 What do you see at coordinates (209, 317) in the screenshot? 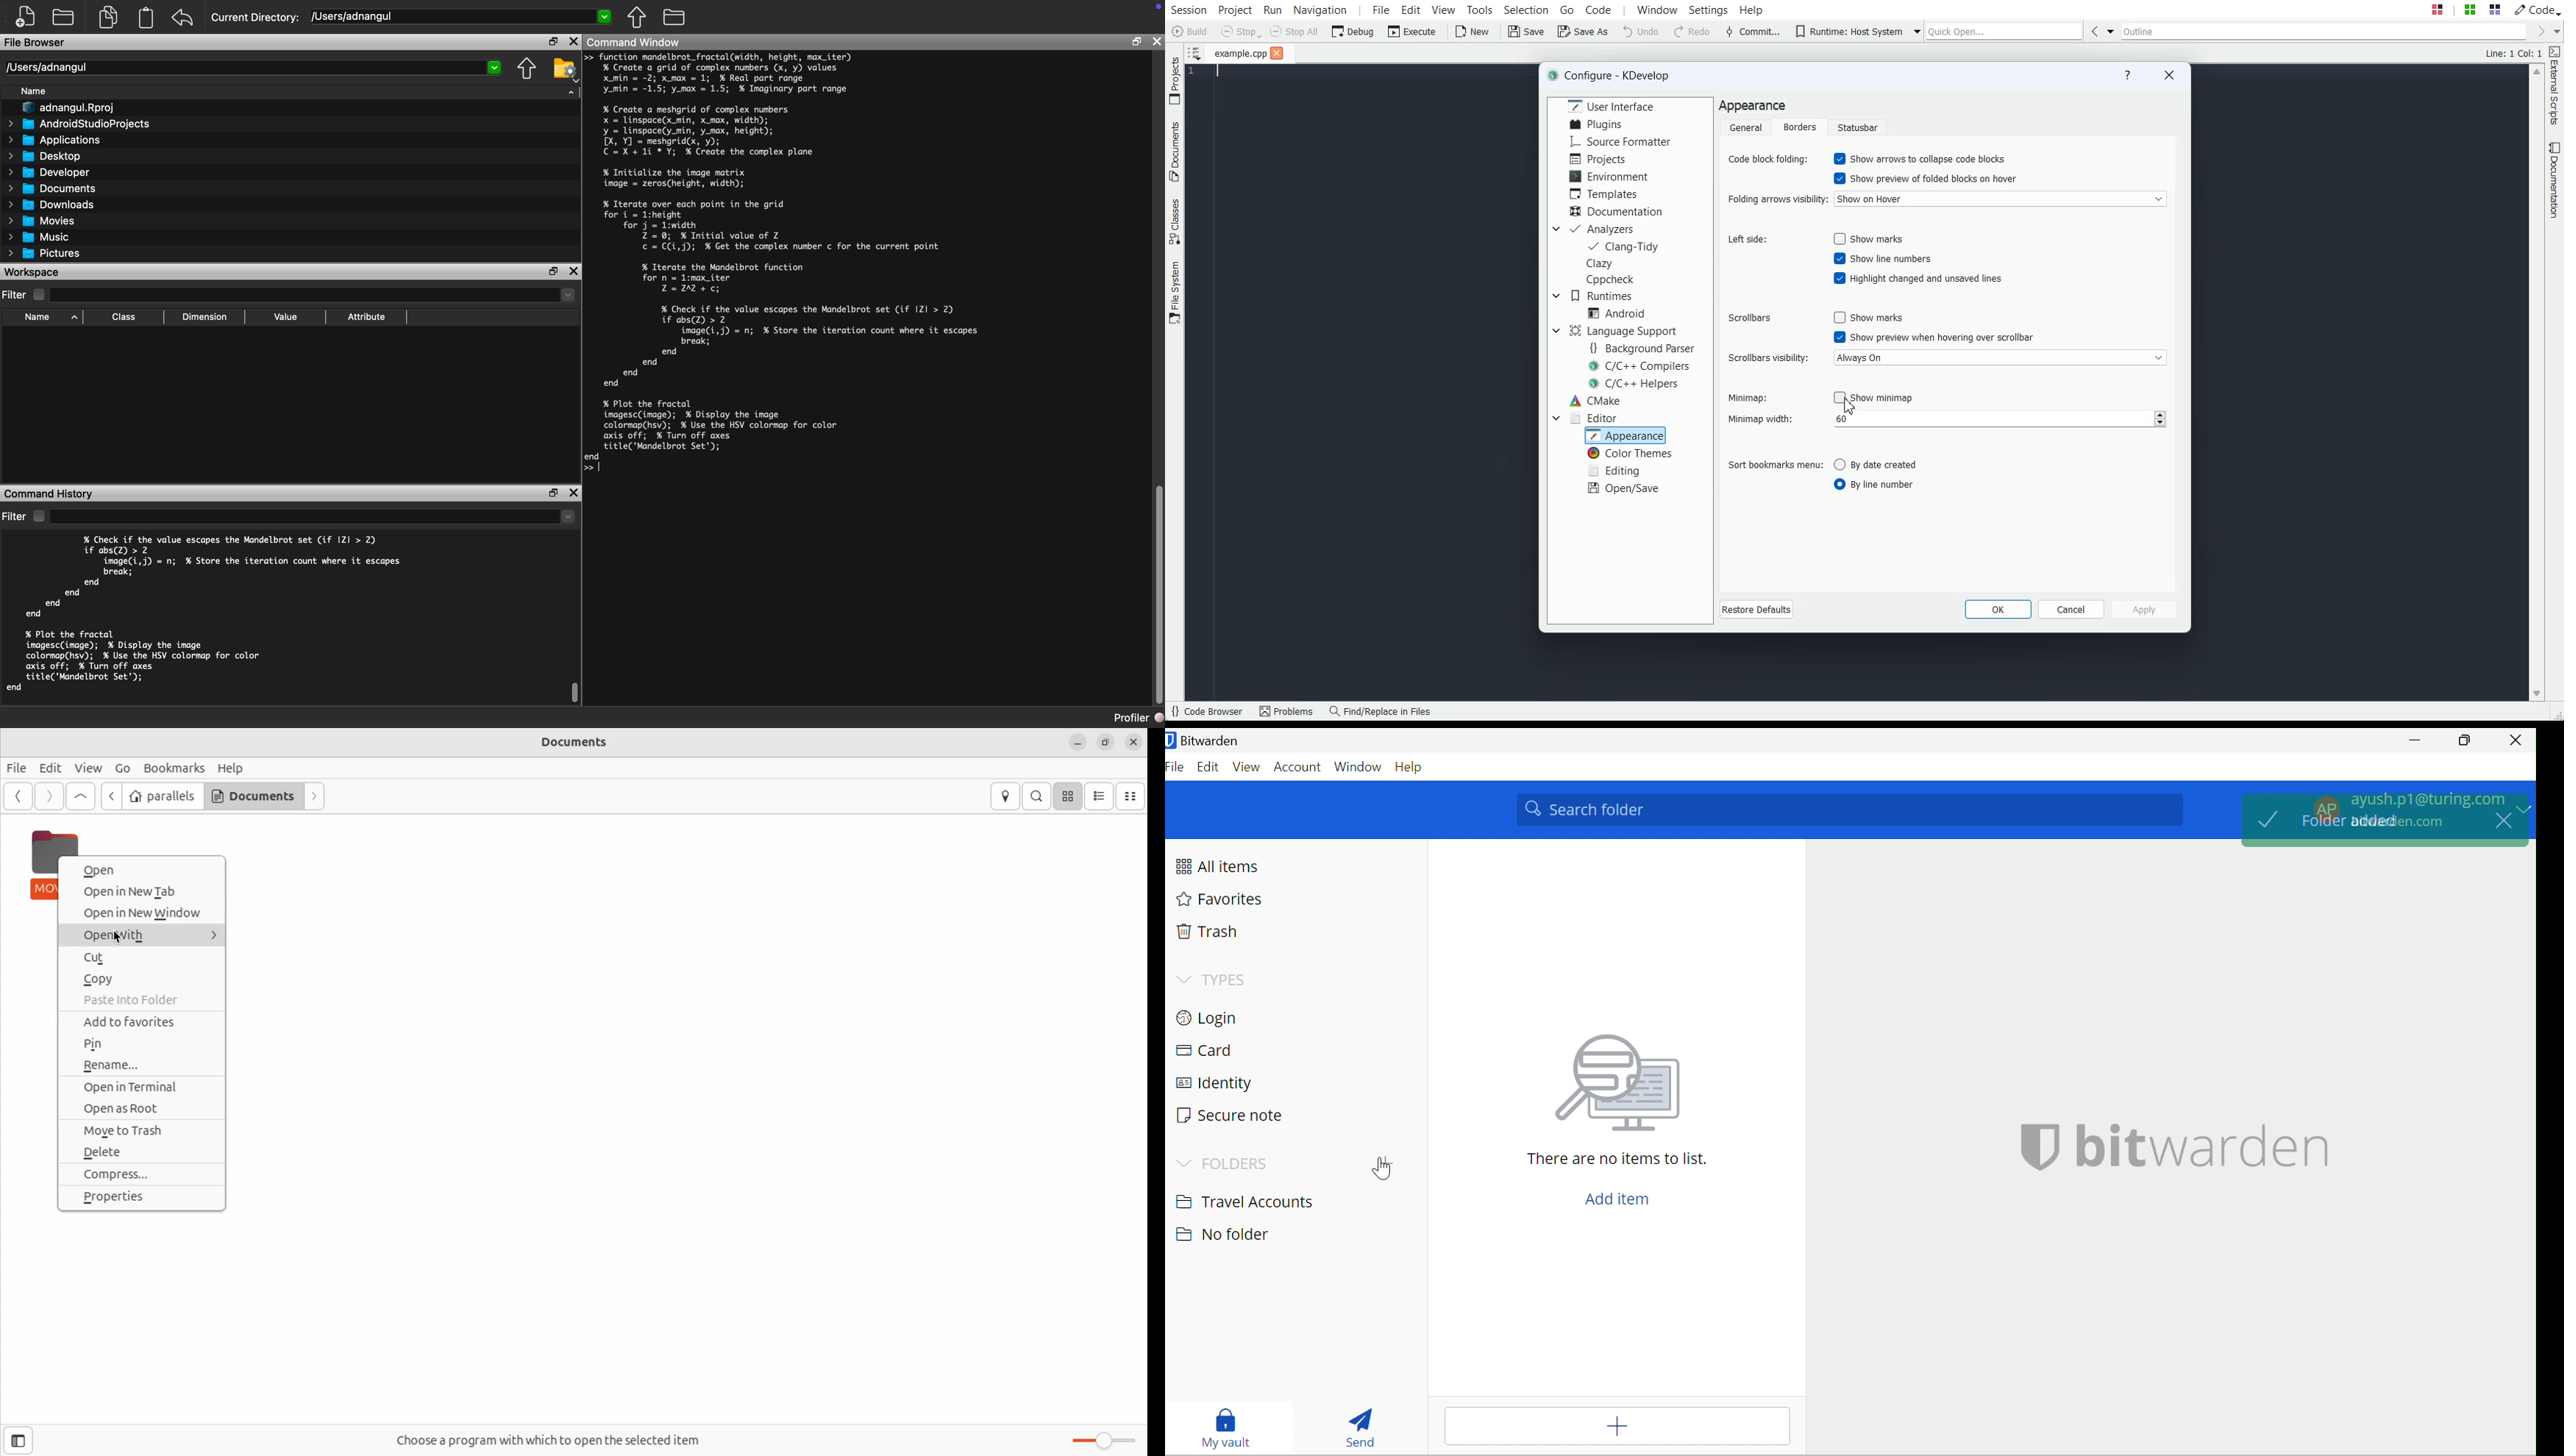
I see `Dimension` at bounding box center [209, 317].